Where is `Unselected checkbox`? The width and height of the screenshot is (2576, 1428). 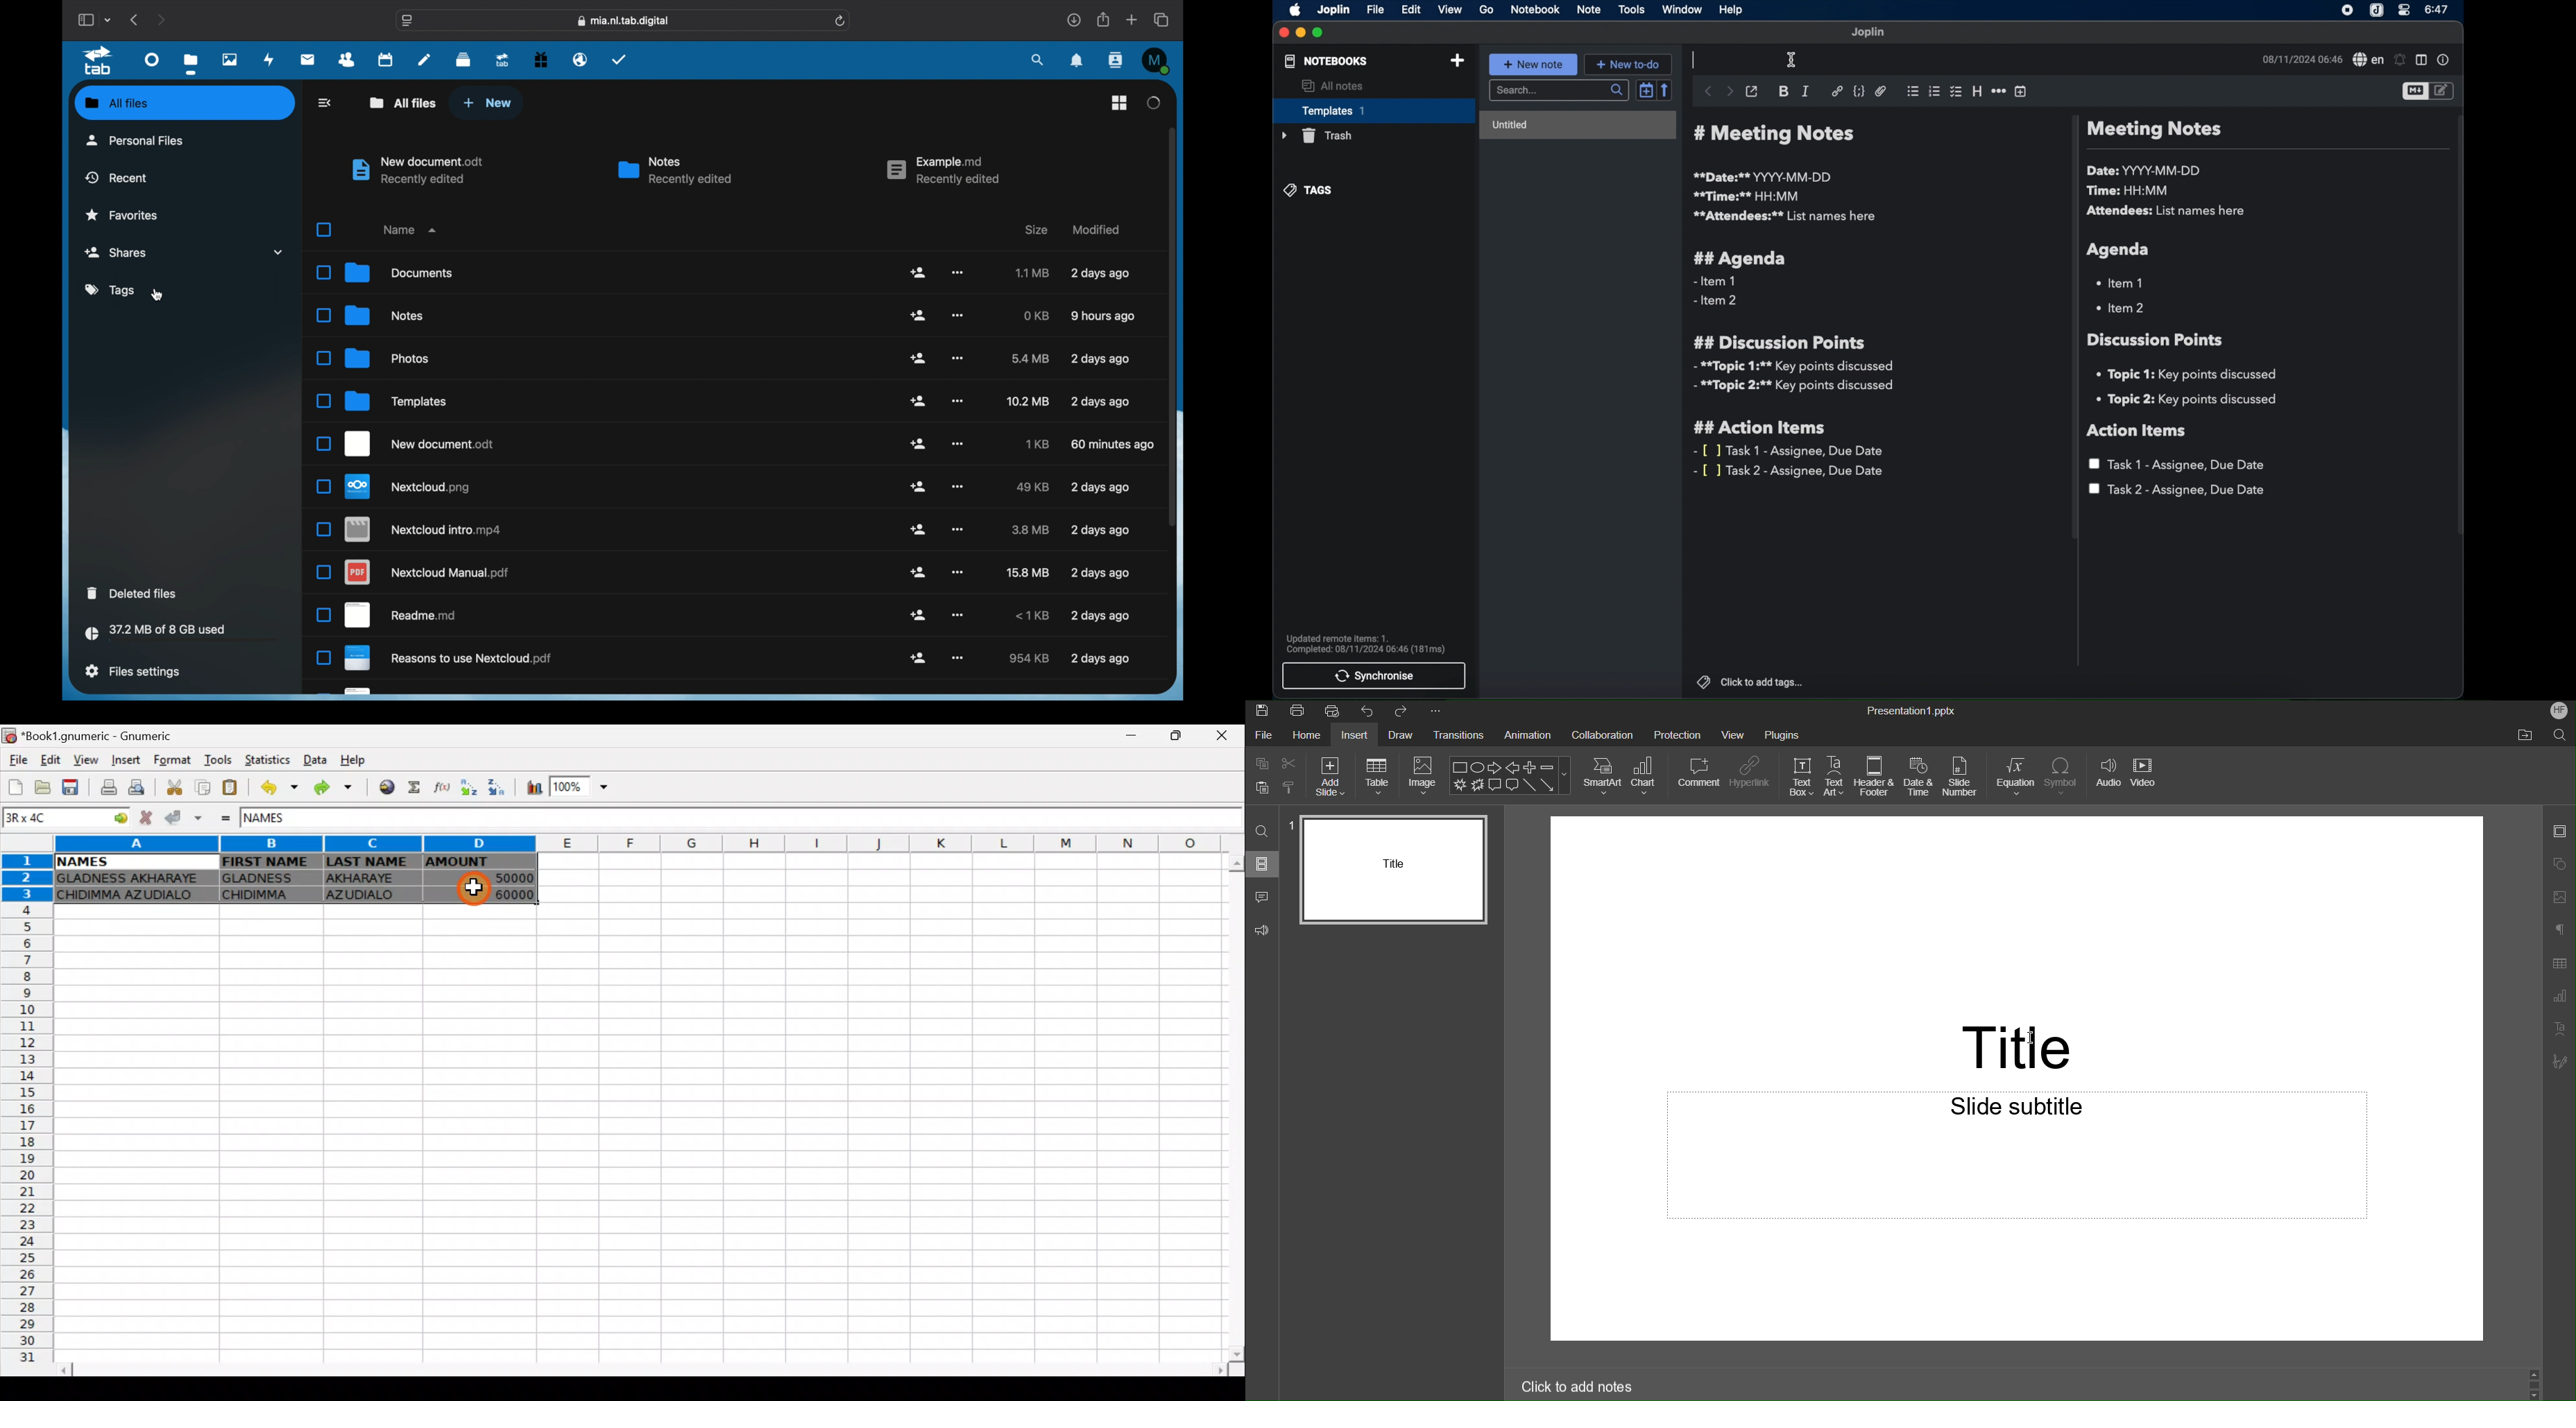 Unselected checkbox is located at coordinates (324, 616).